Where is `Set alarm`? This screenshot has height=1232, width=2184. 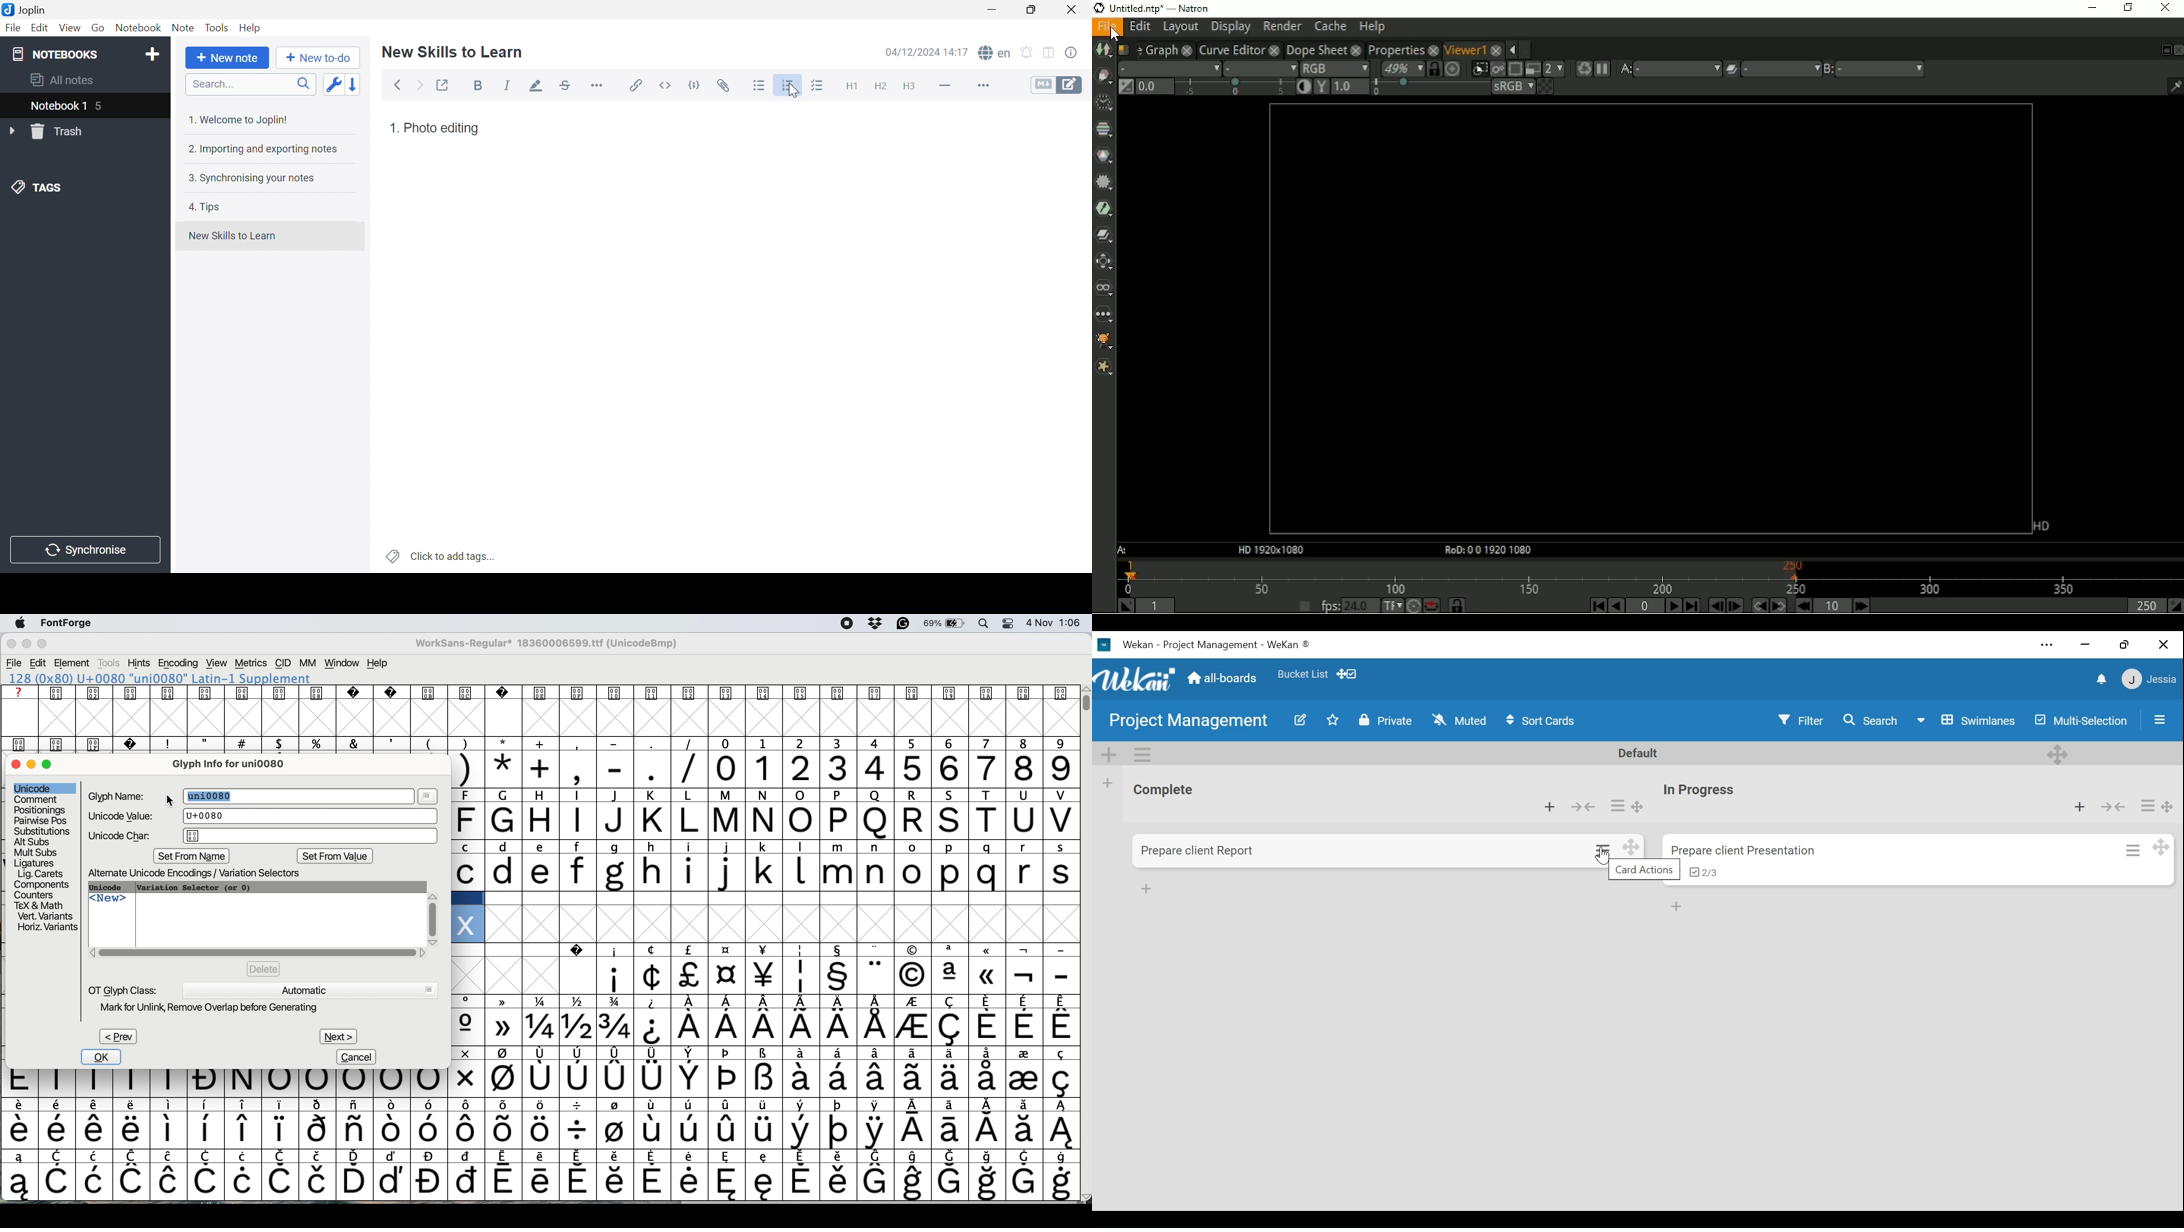
Set alarm is located at coordinates (1027, 53).